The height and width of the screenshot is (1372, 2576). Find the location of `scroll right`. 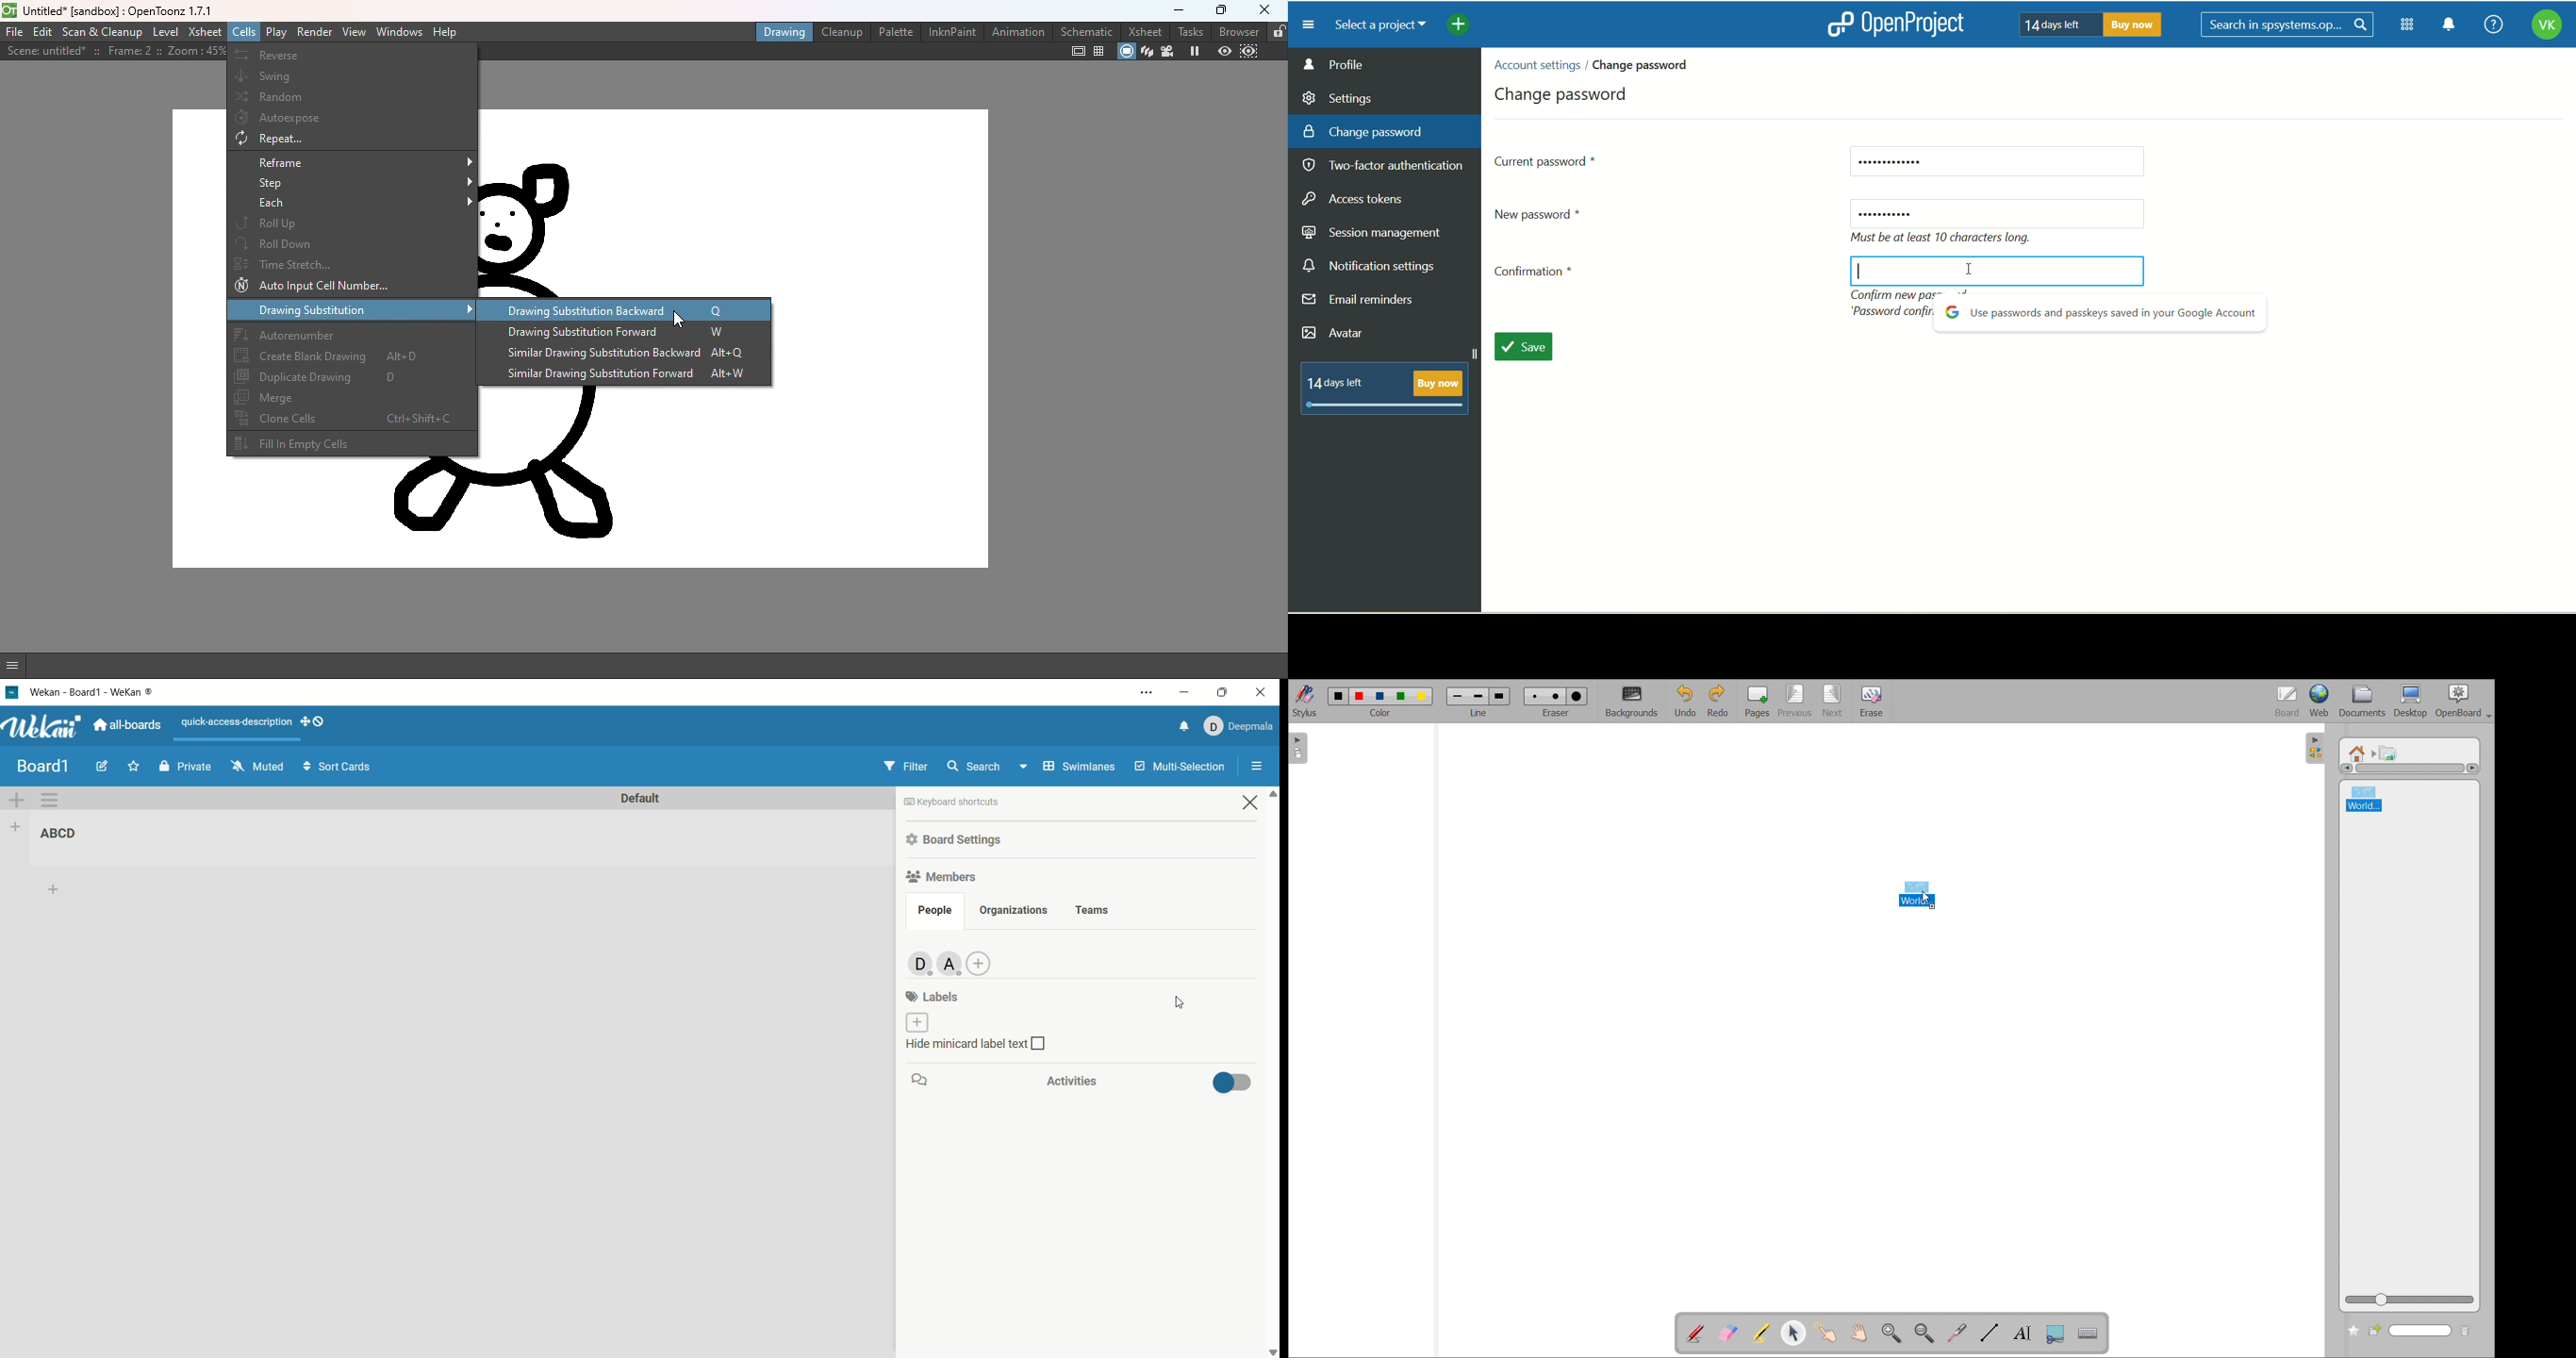

scroll right is located at coordinates (2474, 768).